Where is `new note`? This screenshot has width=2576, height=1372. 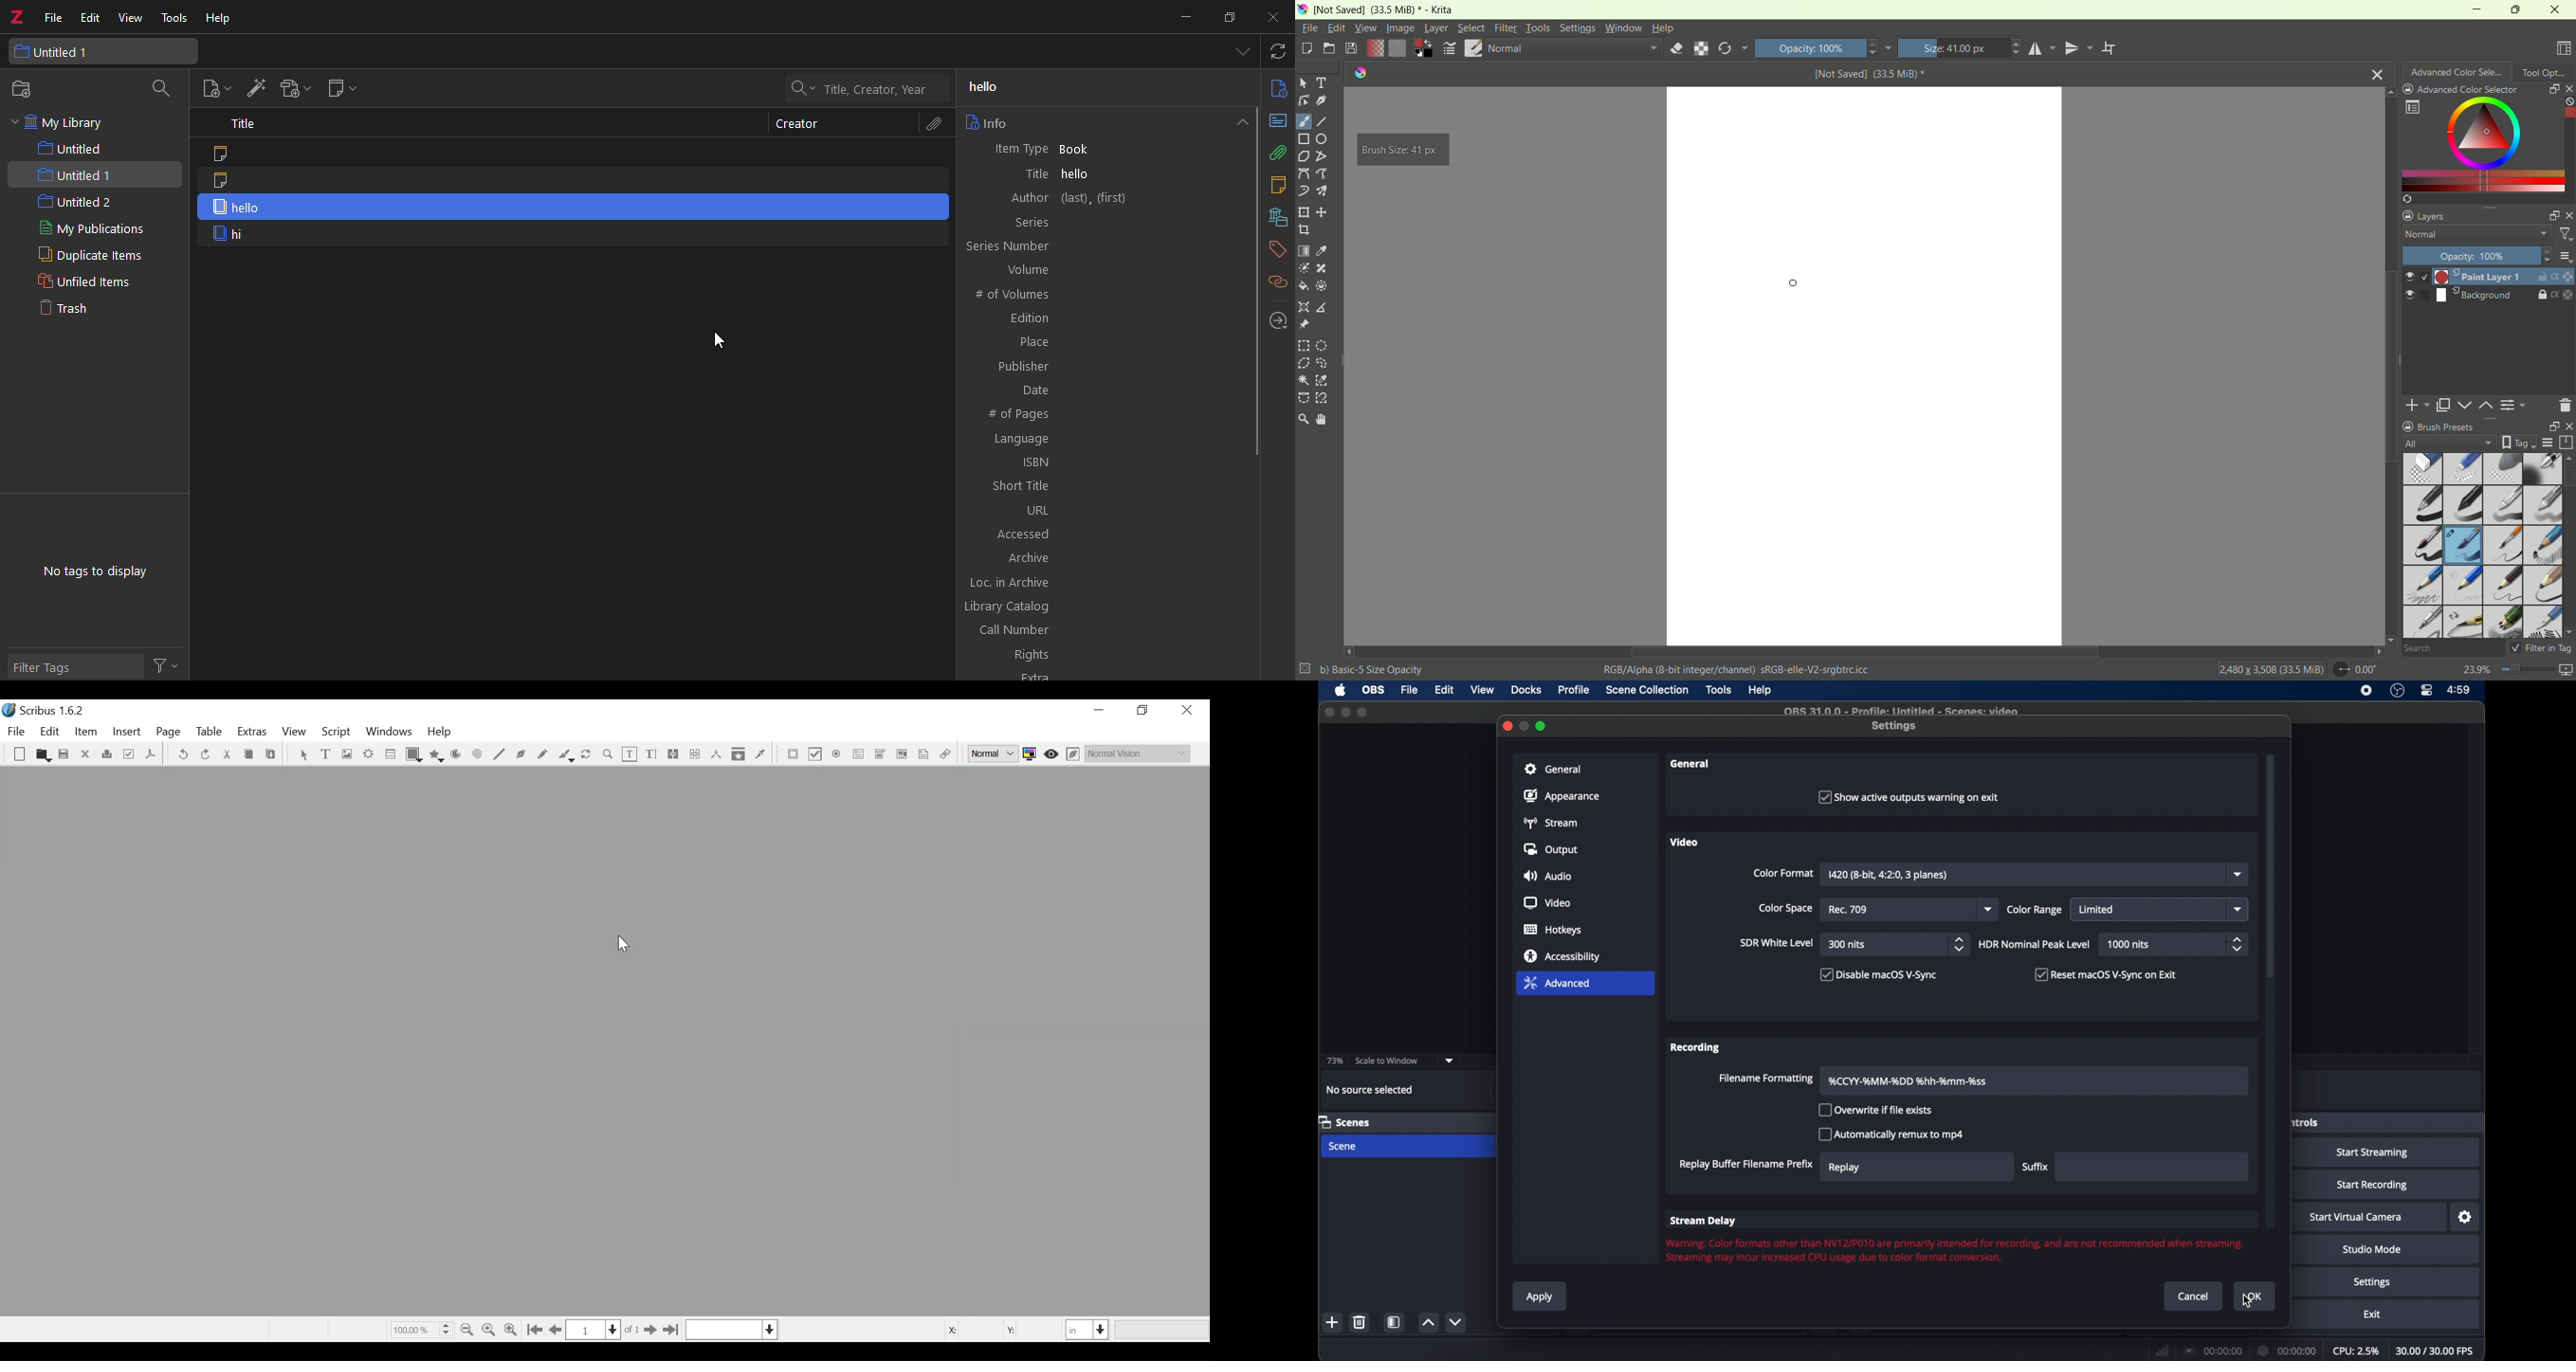 new note is located at coordinates (340, 90).